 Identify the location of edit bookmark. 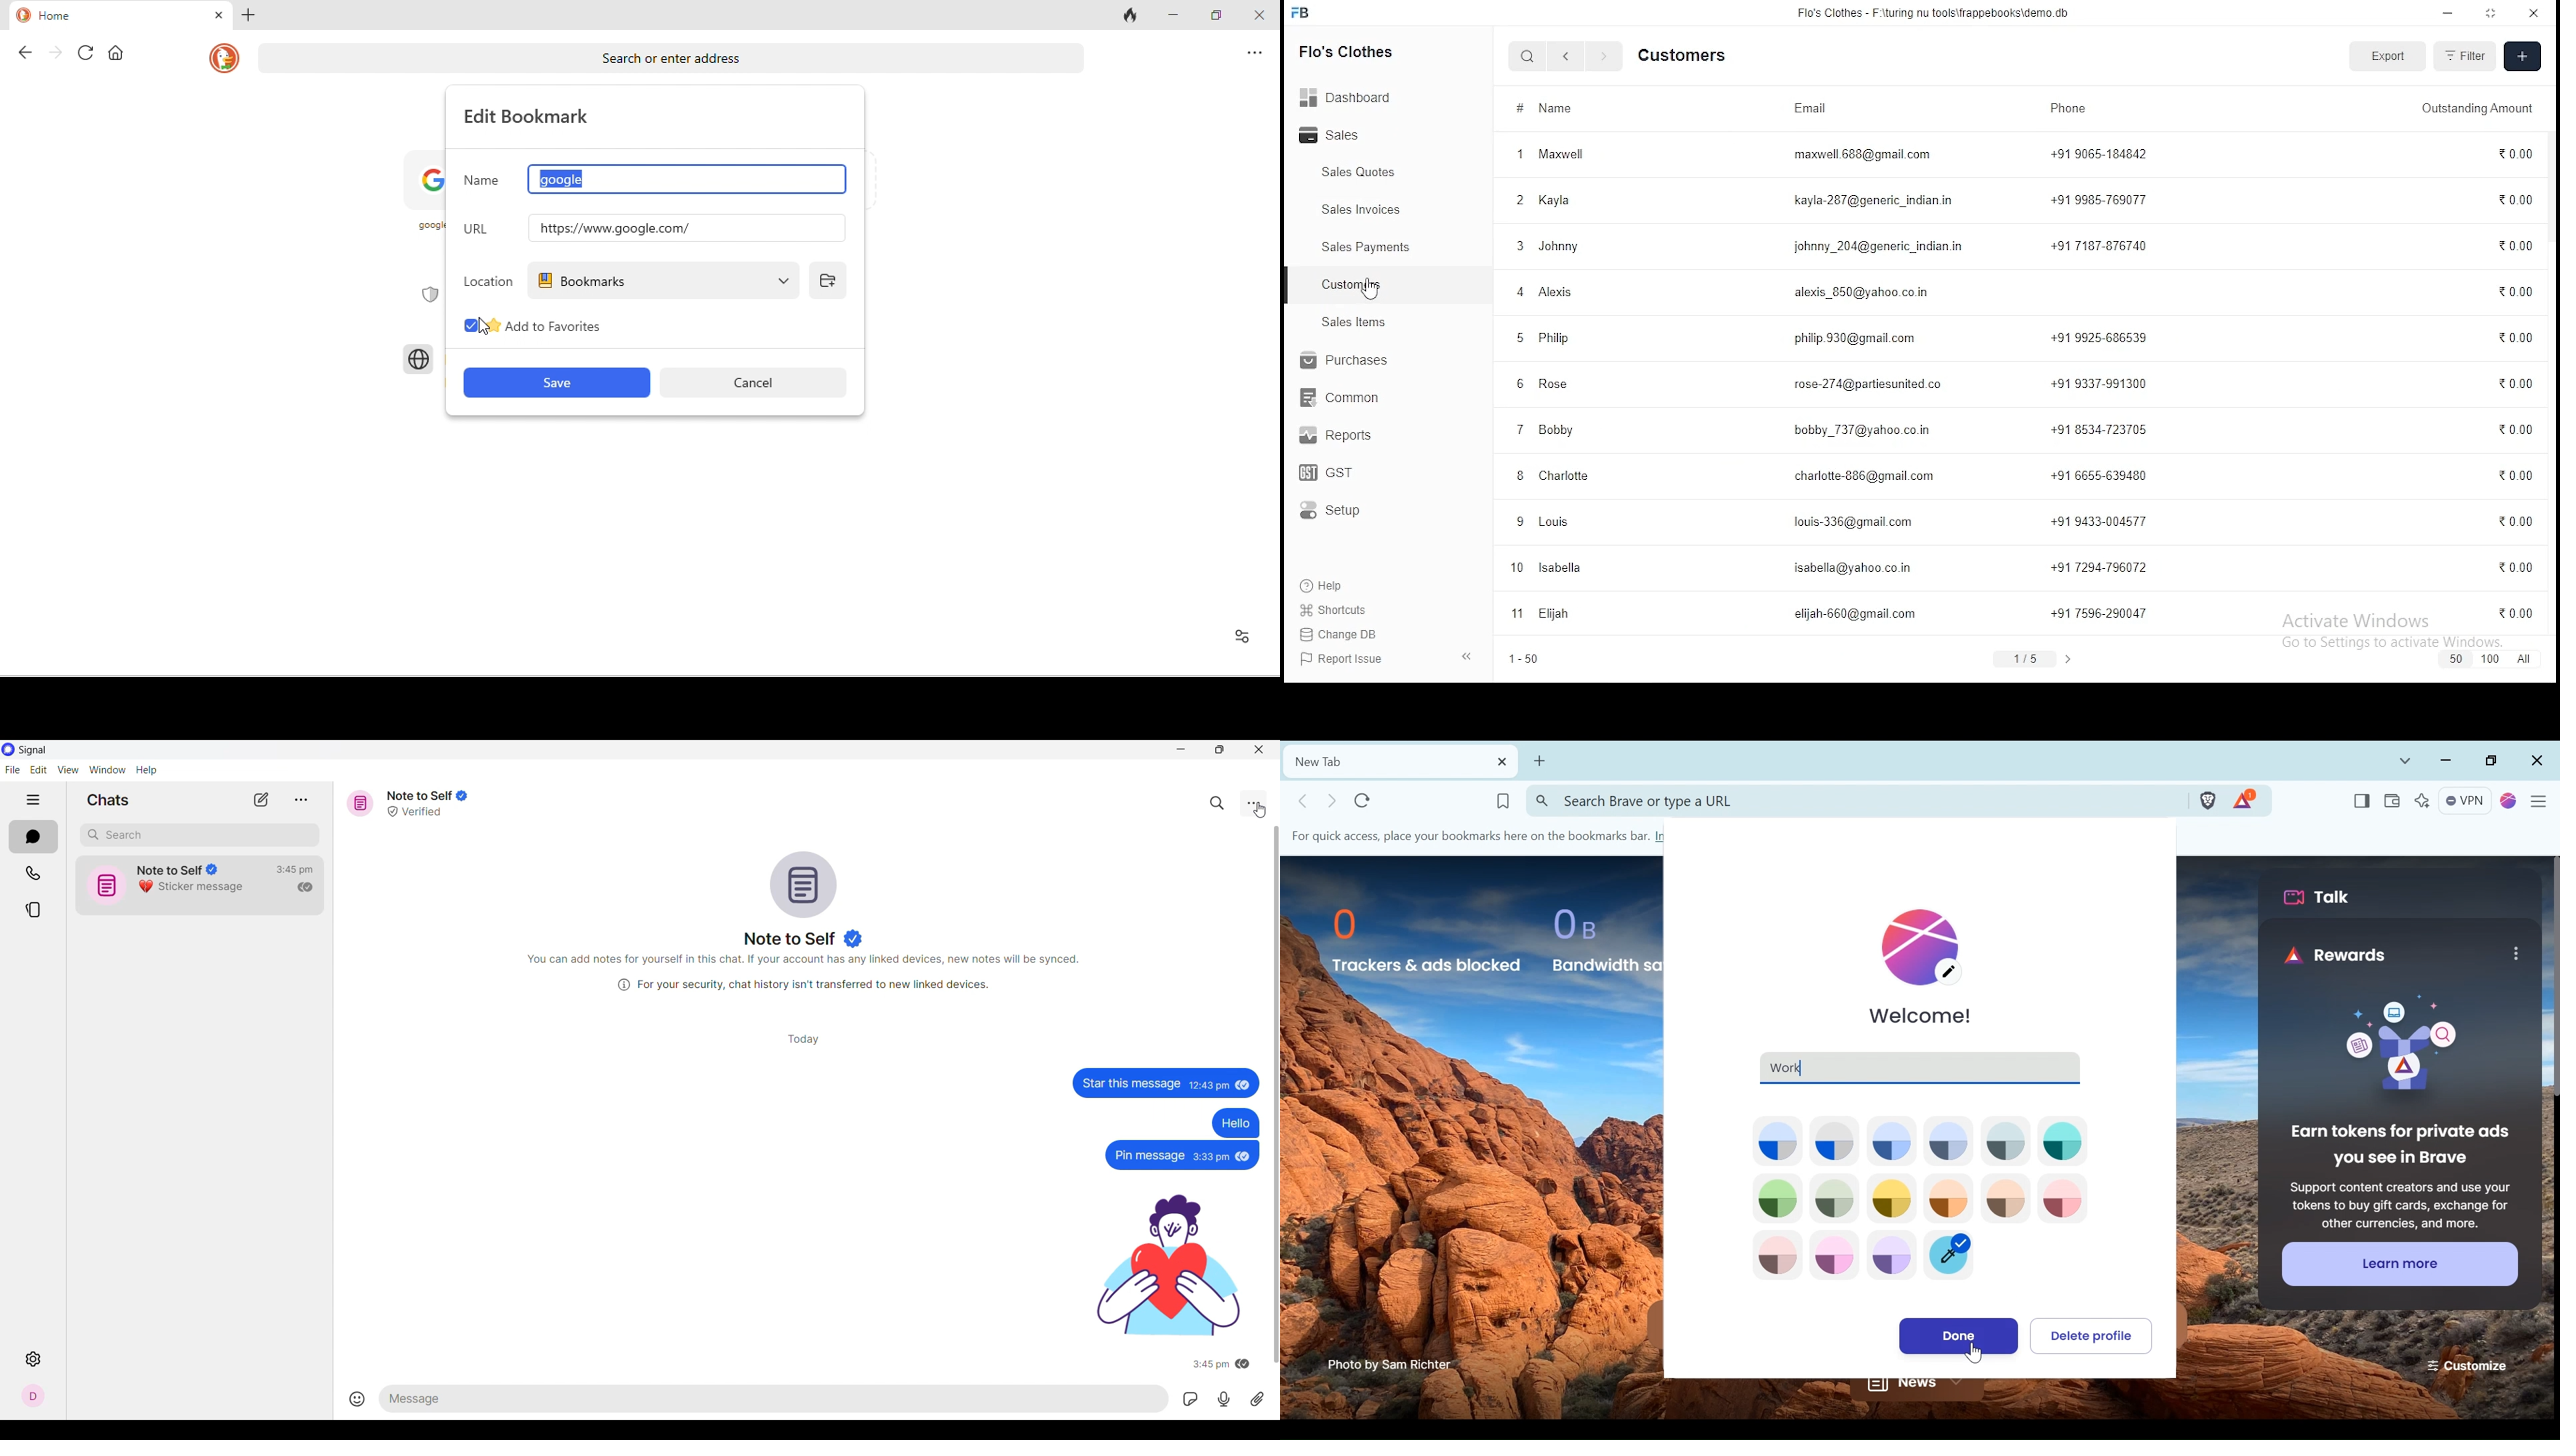
(532, 116).